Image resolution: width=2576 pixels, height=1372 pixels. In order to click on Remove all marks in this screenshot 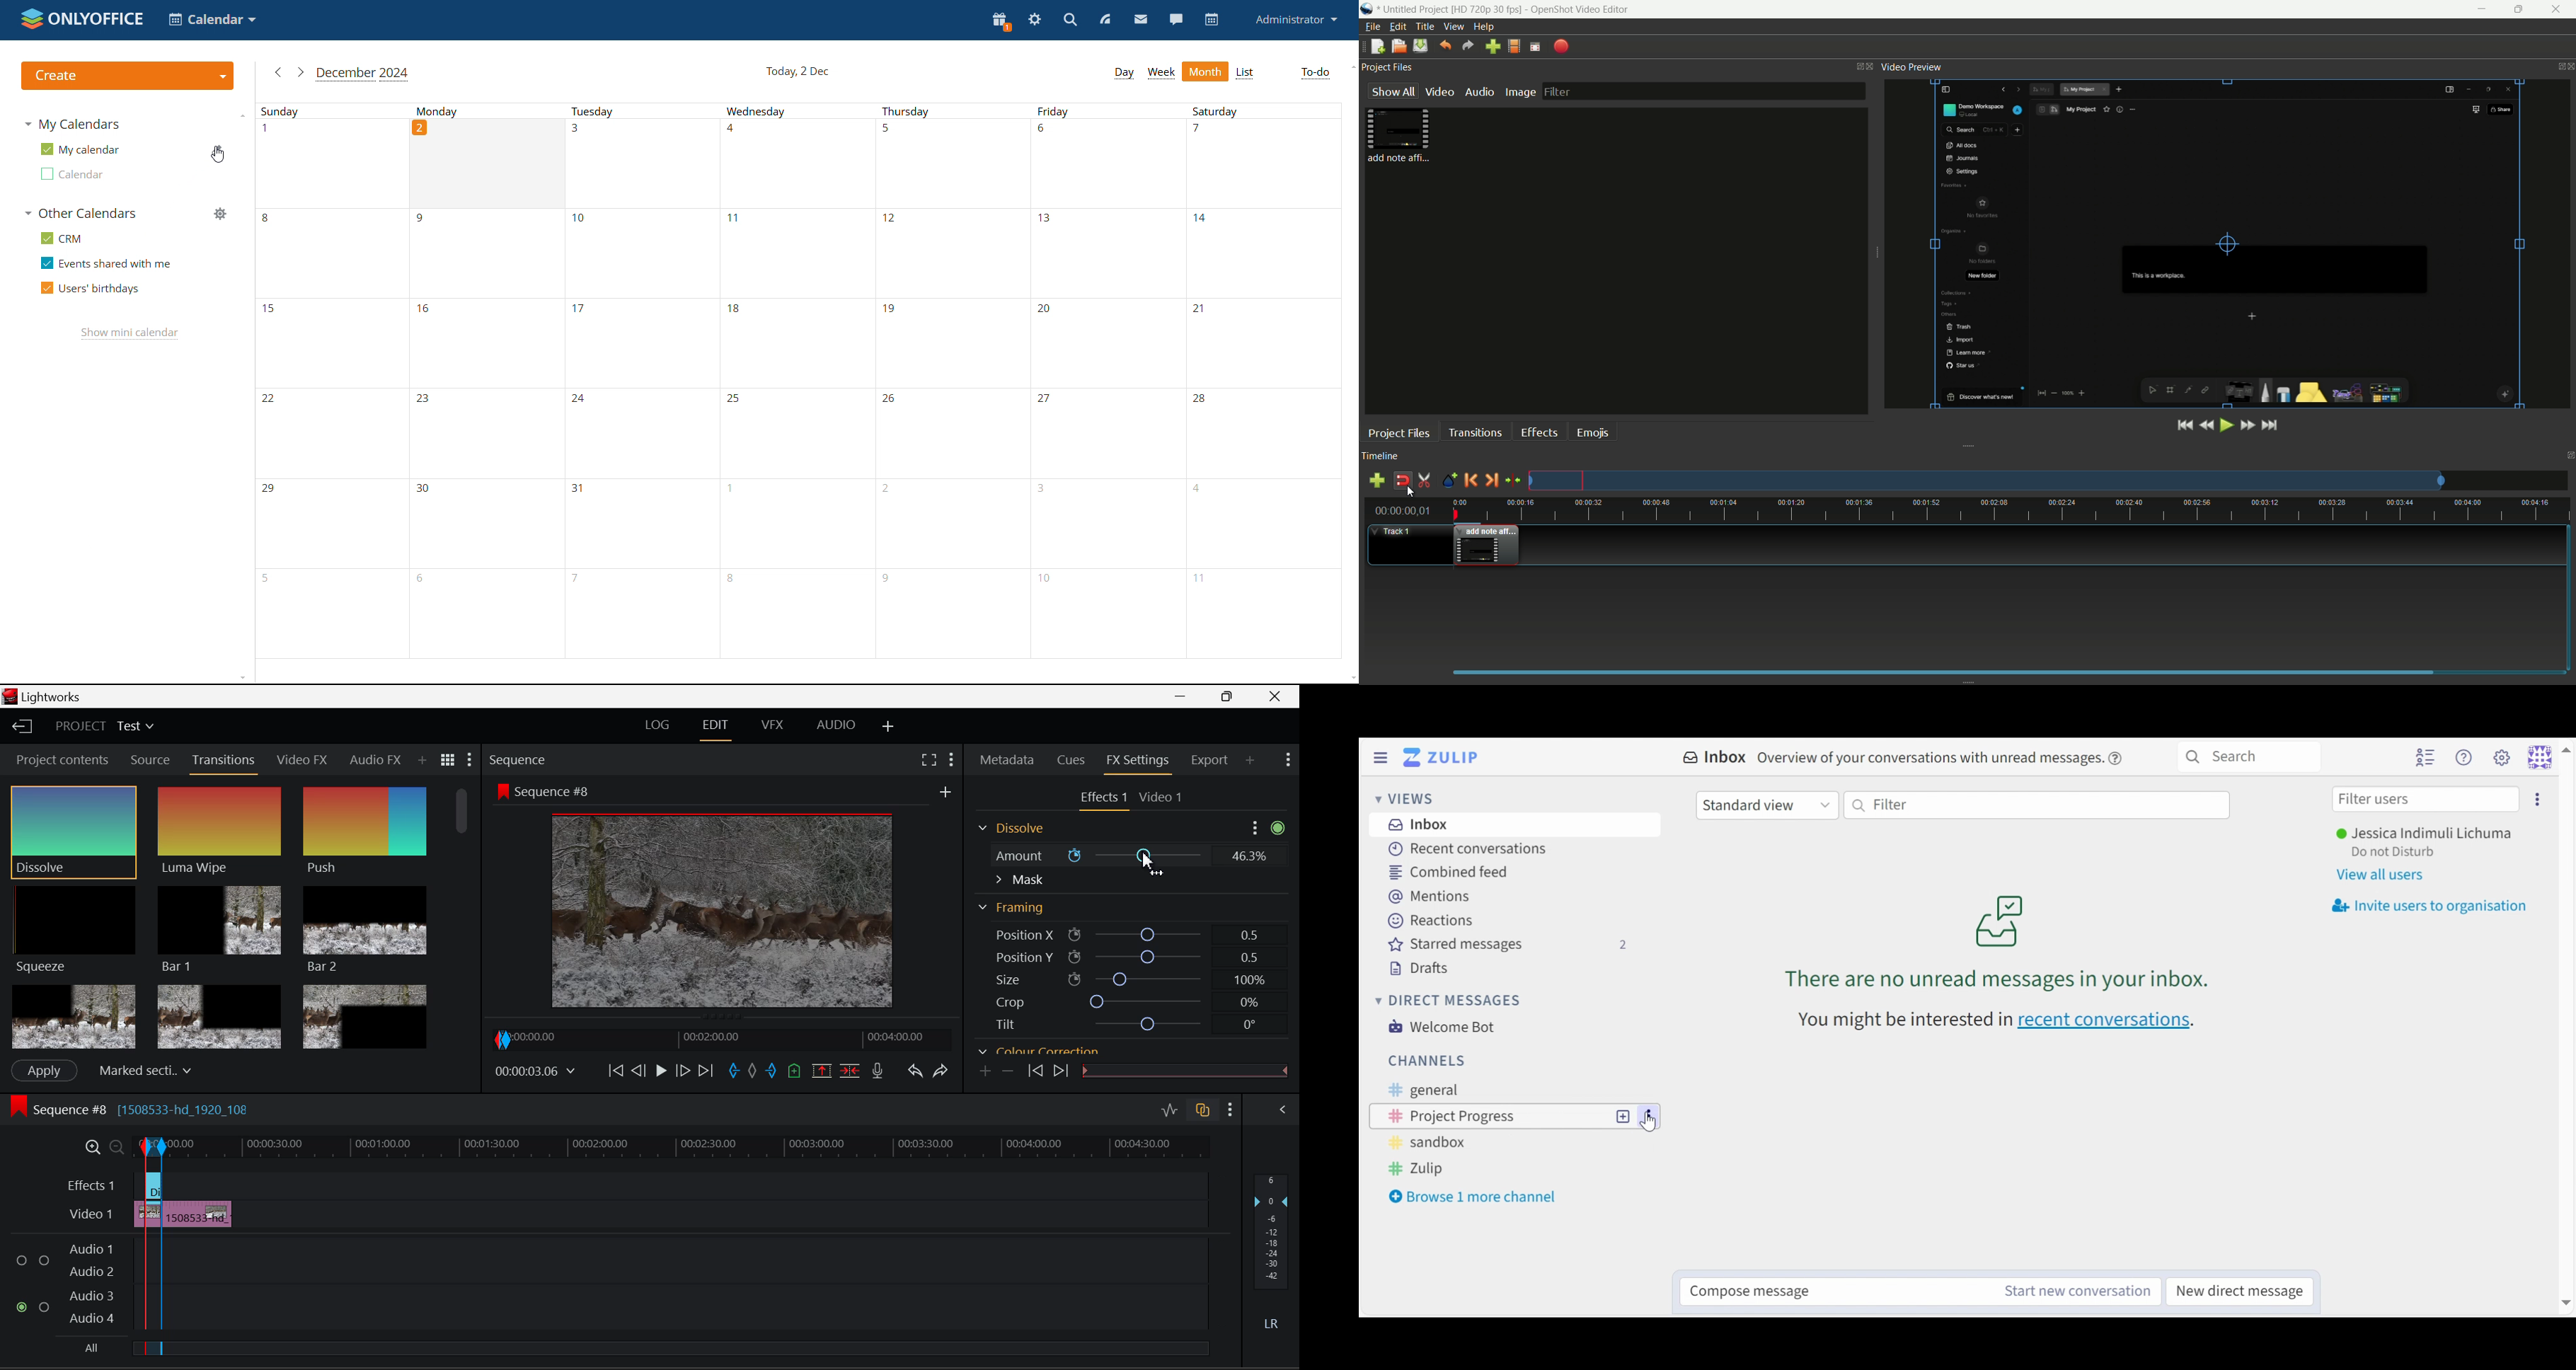, I will do `click(752, 1073)`.